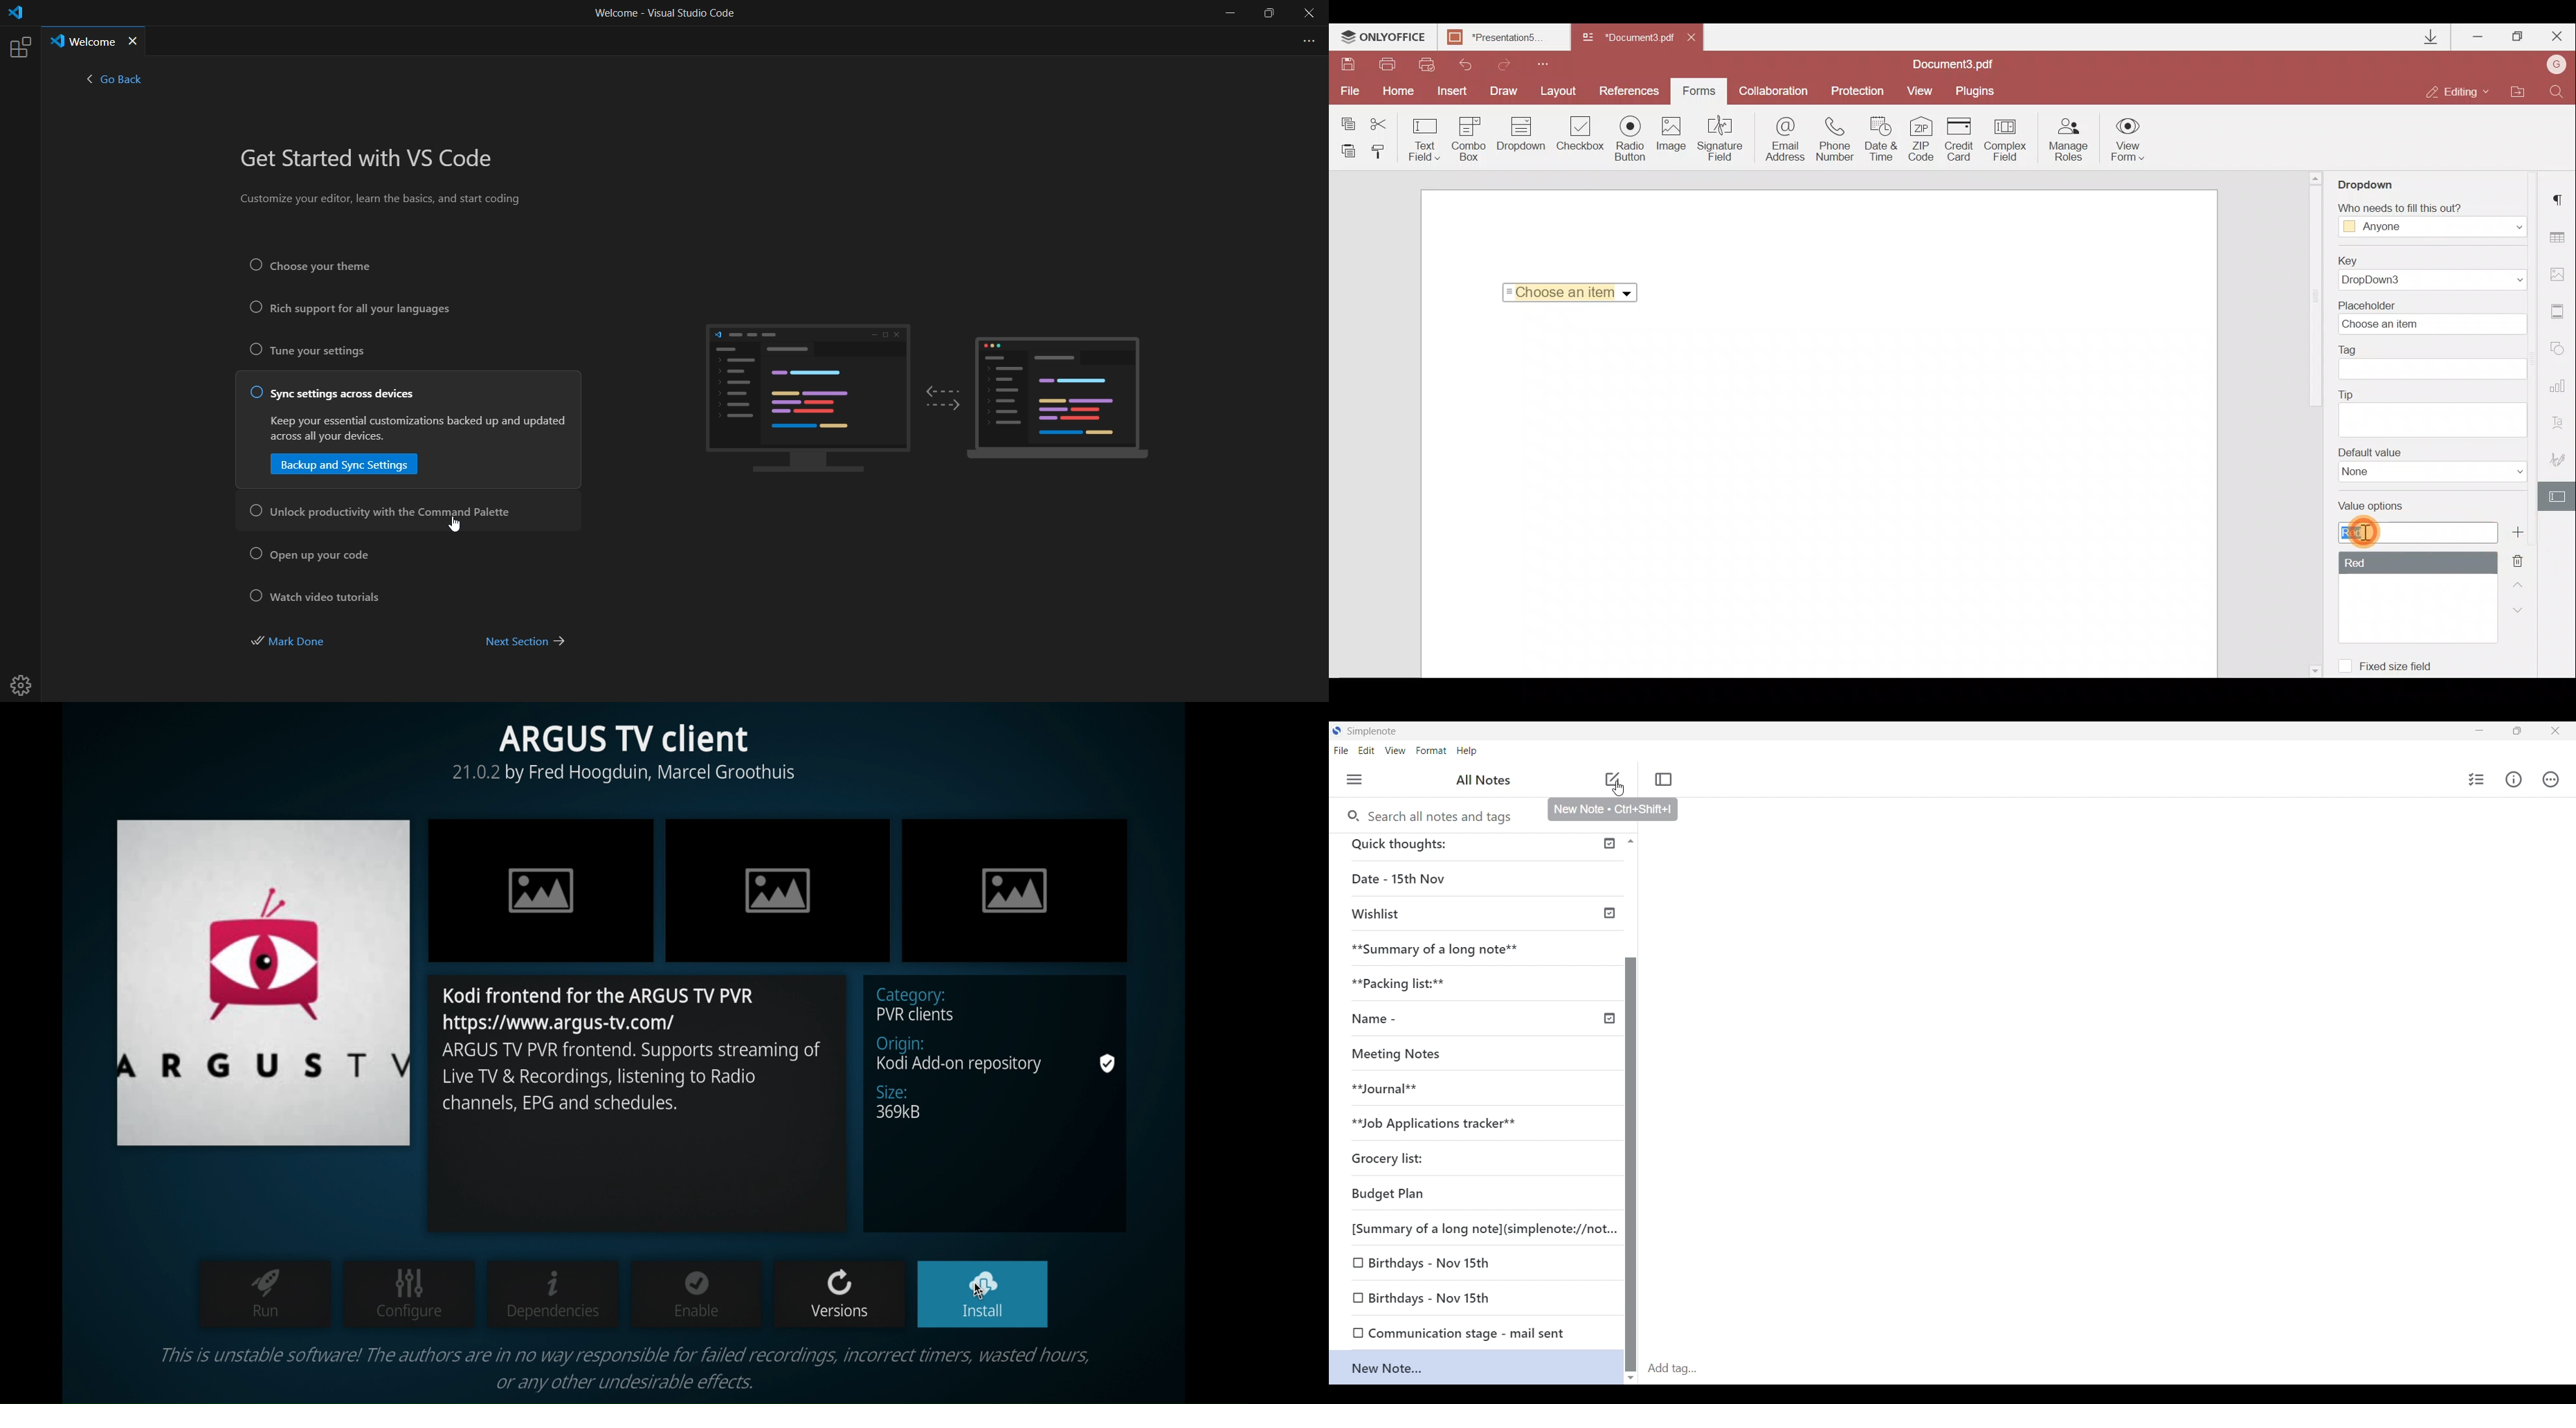  What do you see at coordinates (264, 981) in the screenshot?
I see `A R G U S T V Icon` at bounding box center [264, 981].